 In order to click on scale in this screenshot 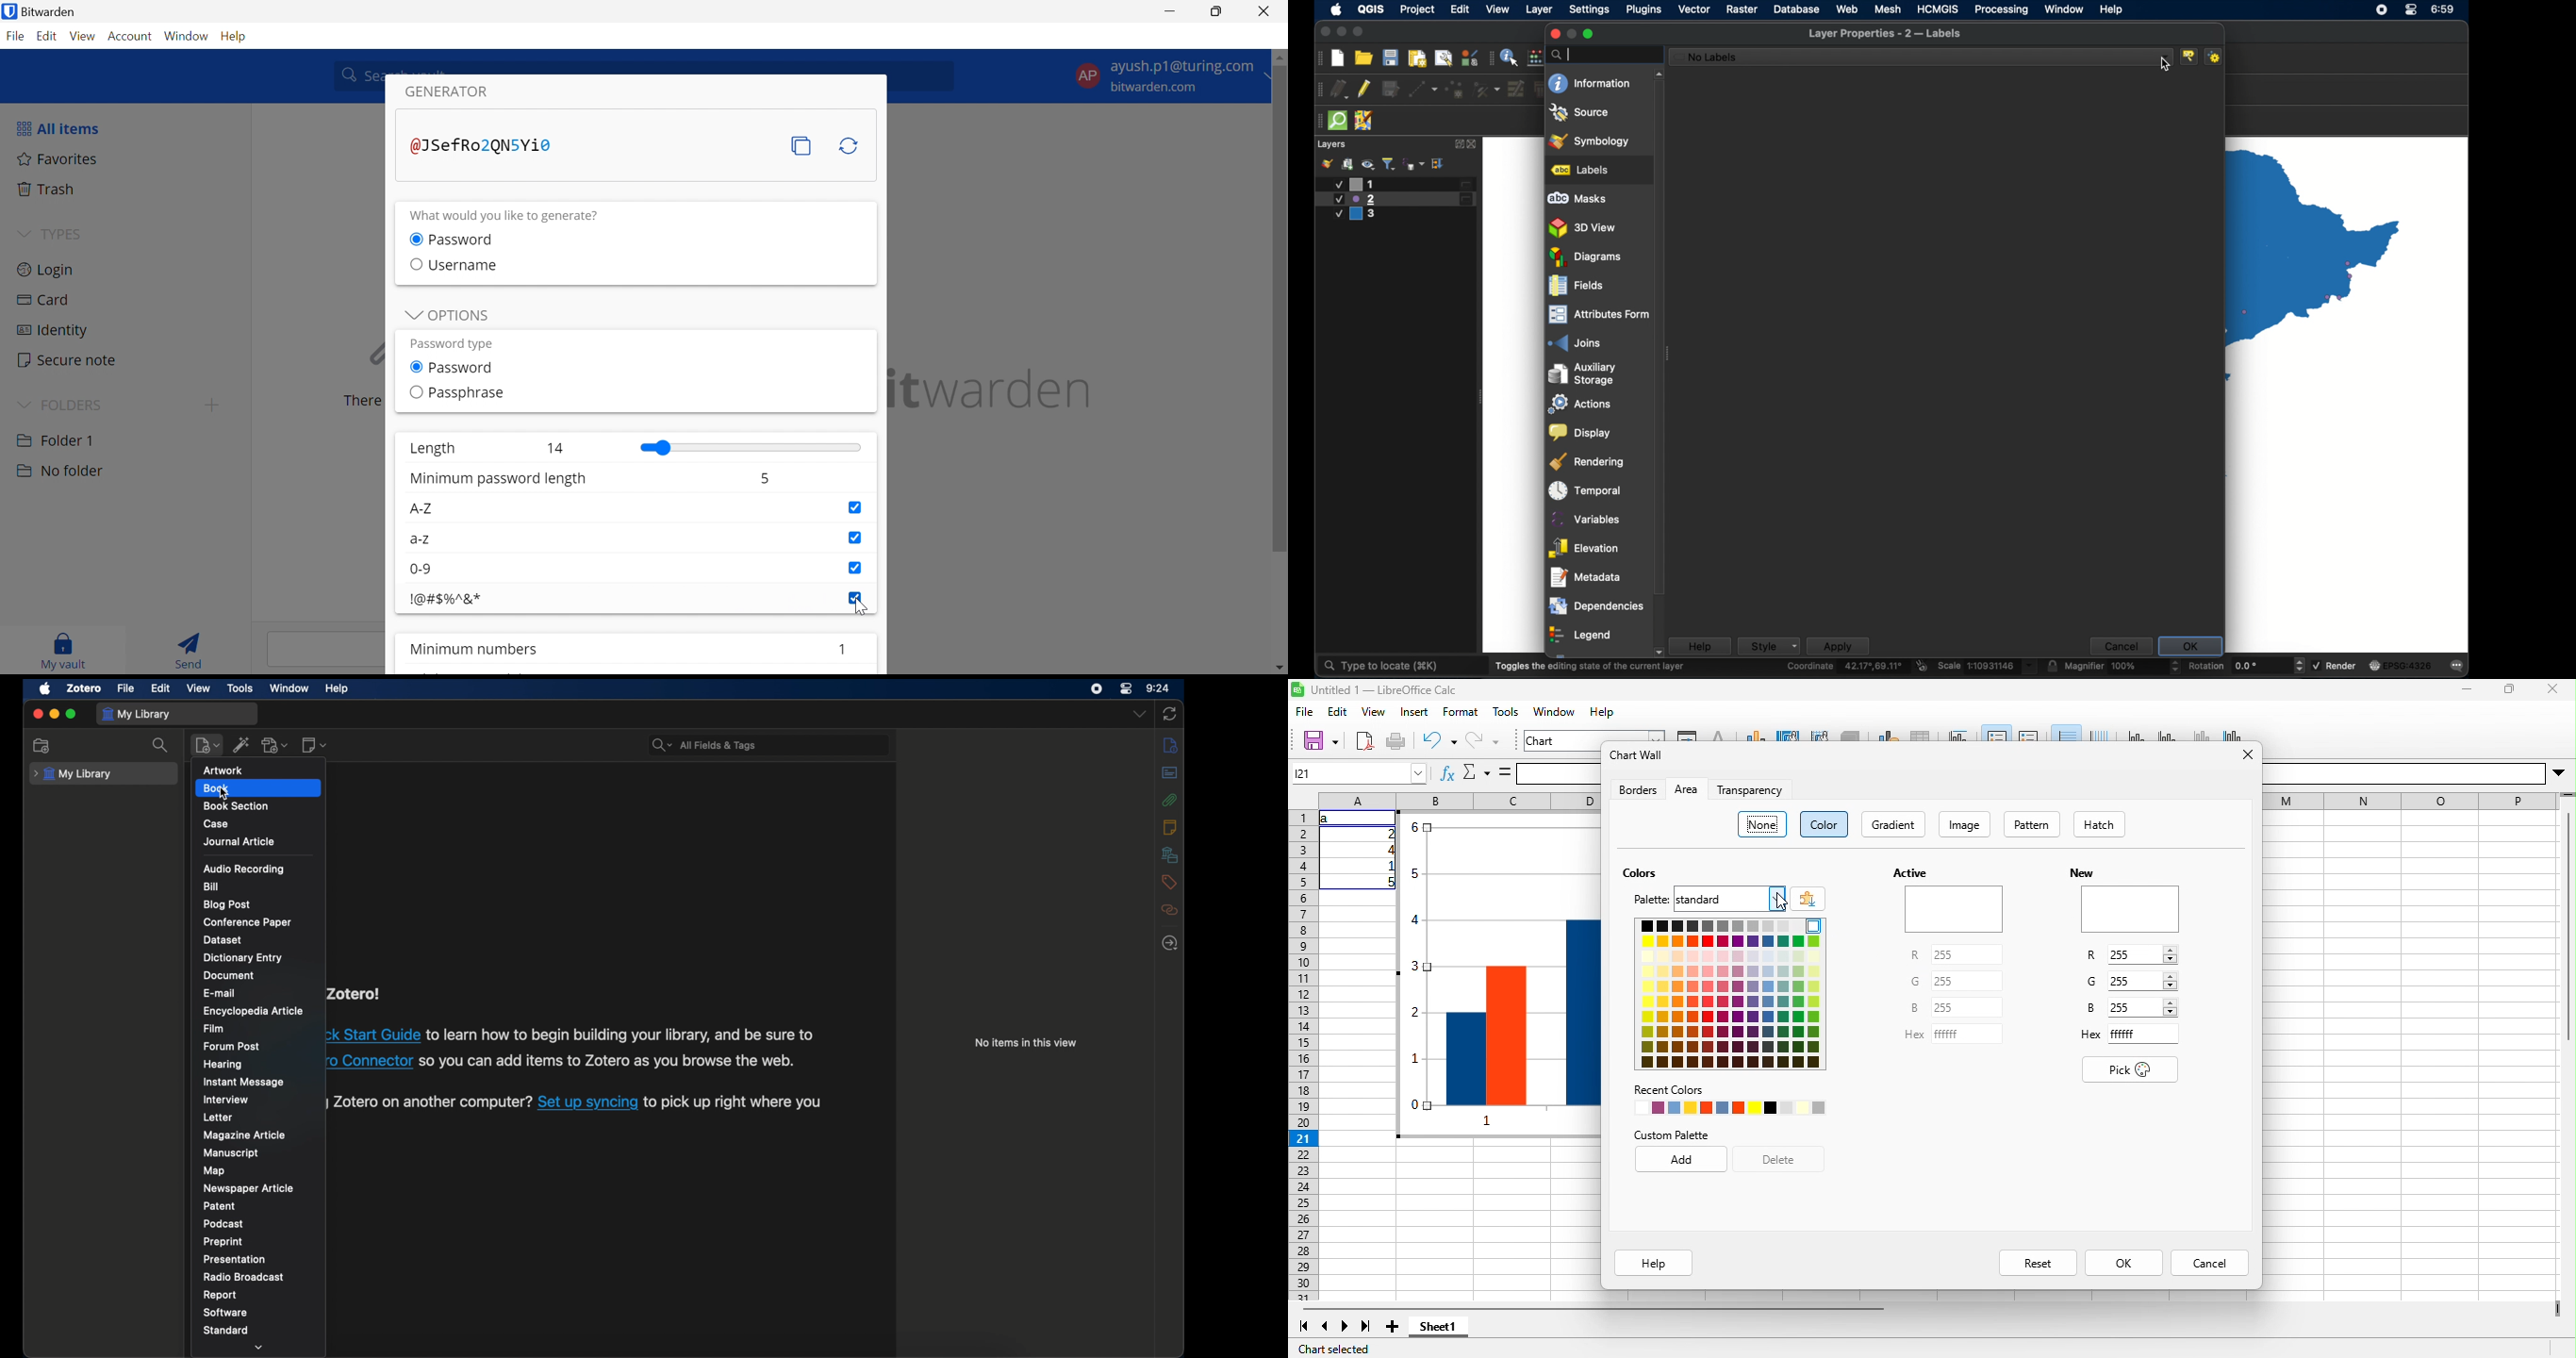, I will do `click(1988, 666)`.